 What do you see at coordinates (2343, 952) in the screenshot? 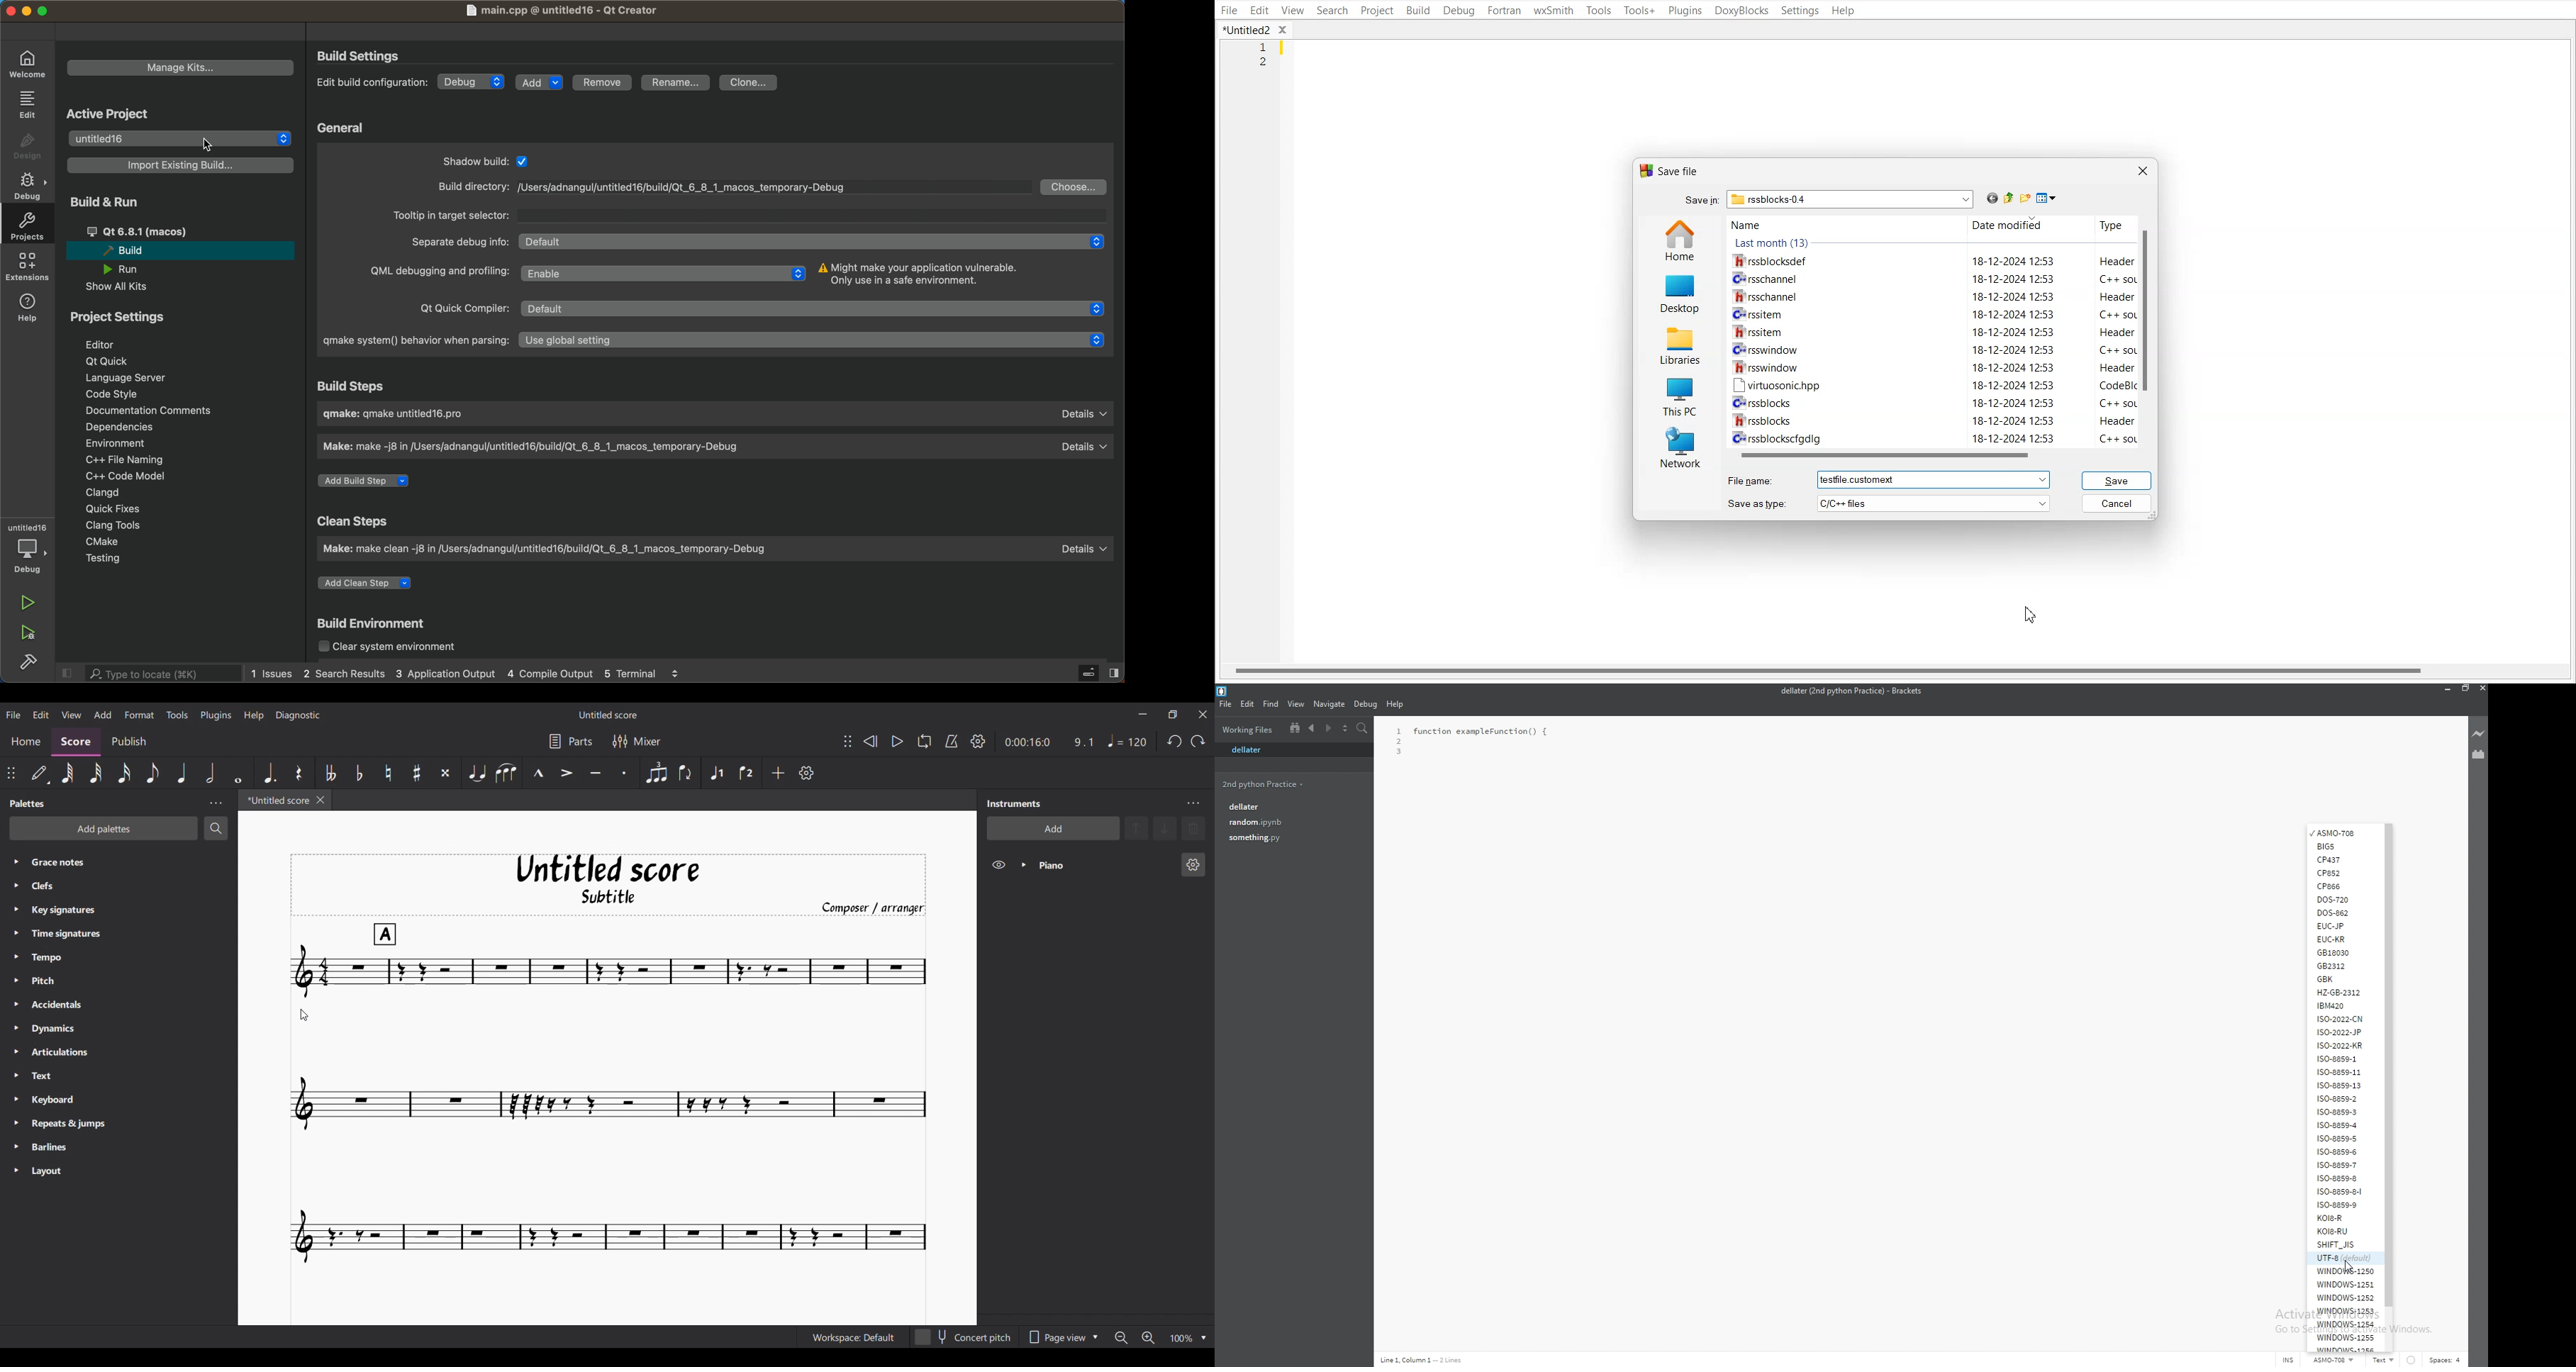
I see `gb18030` at bounding box center [2343, 952].